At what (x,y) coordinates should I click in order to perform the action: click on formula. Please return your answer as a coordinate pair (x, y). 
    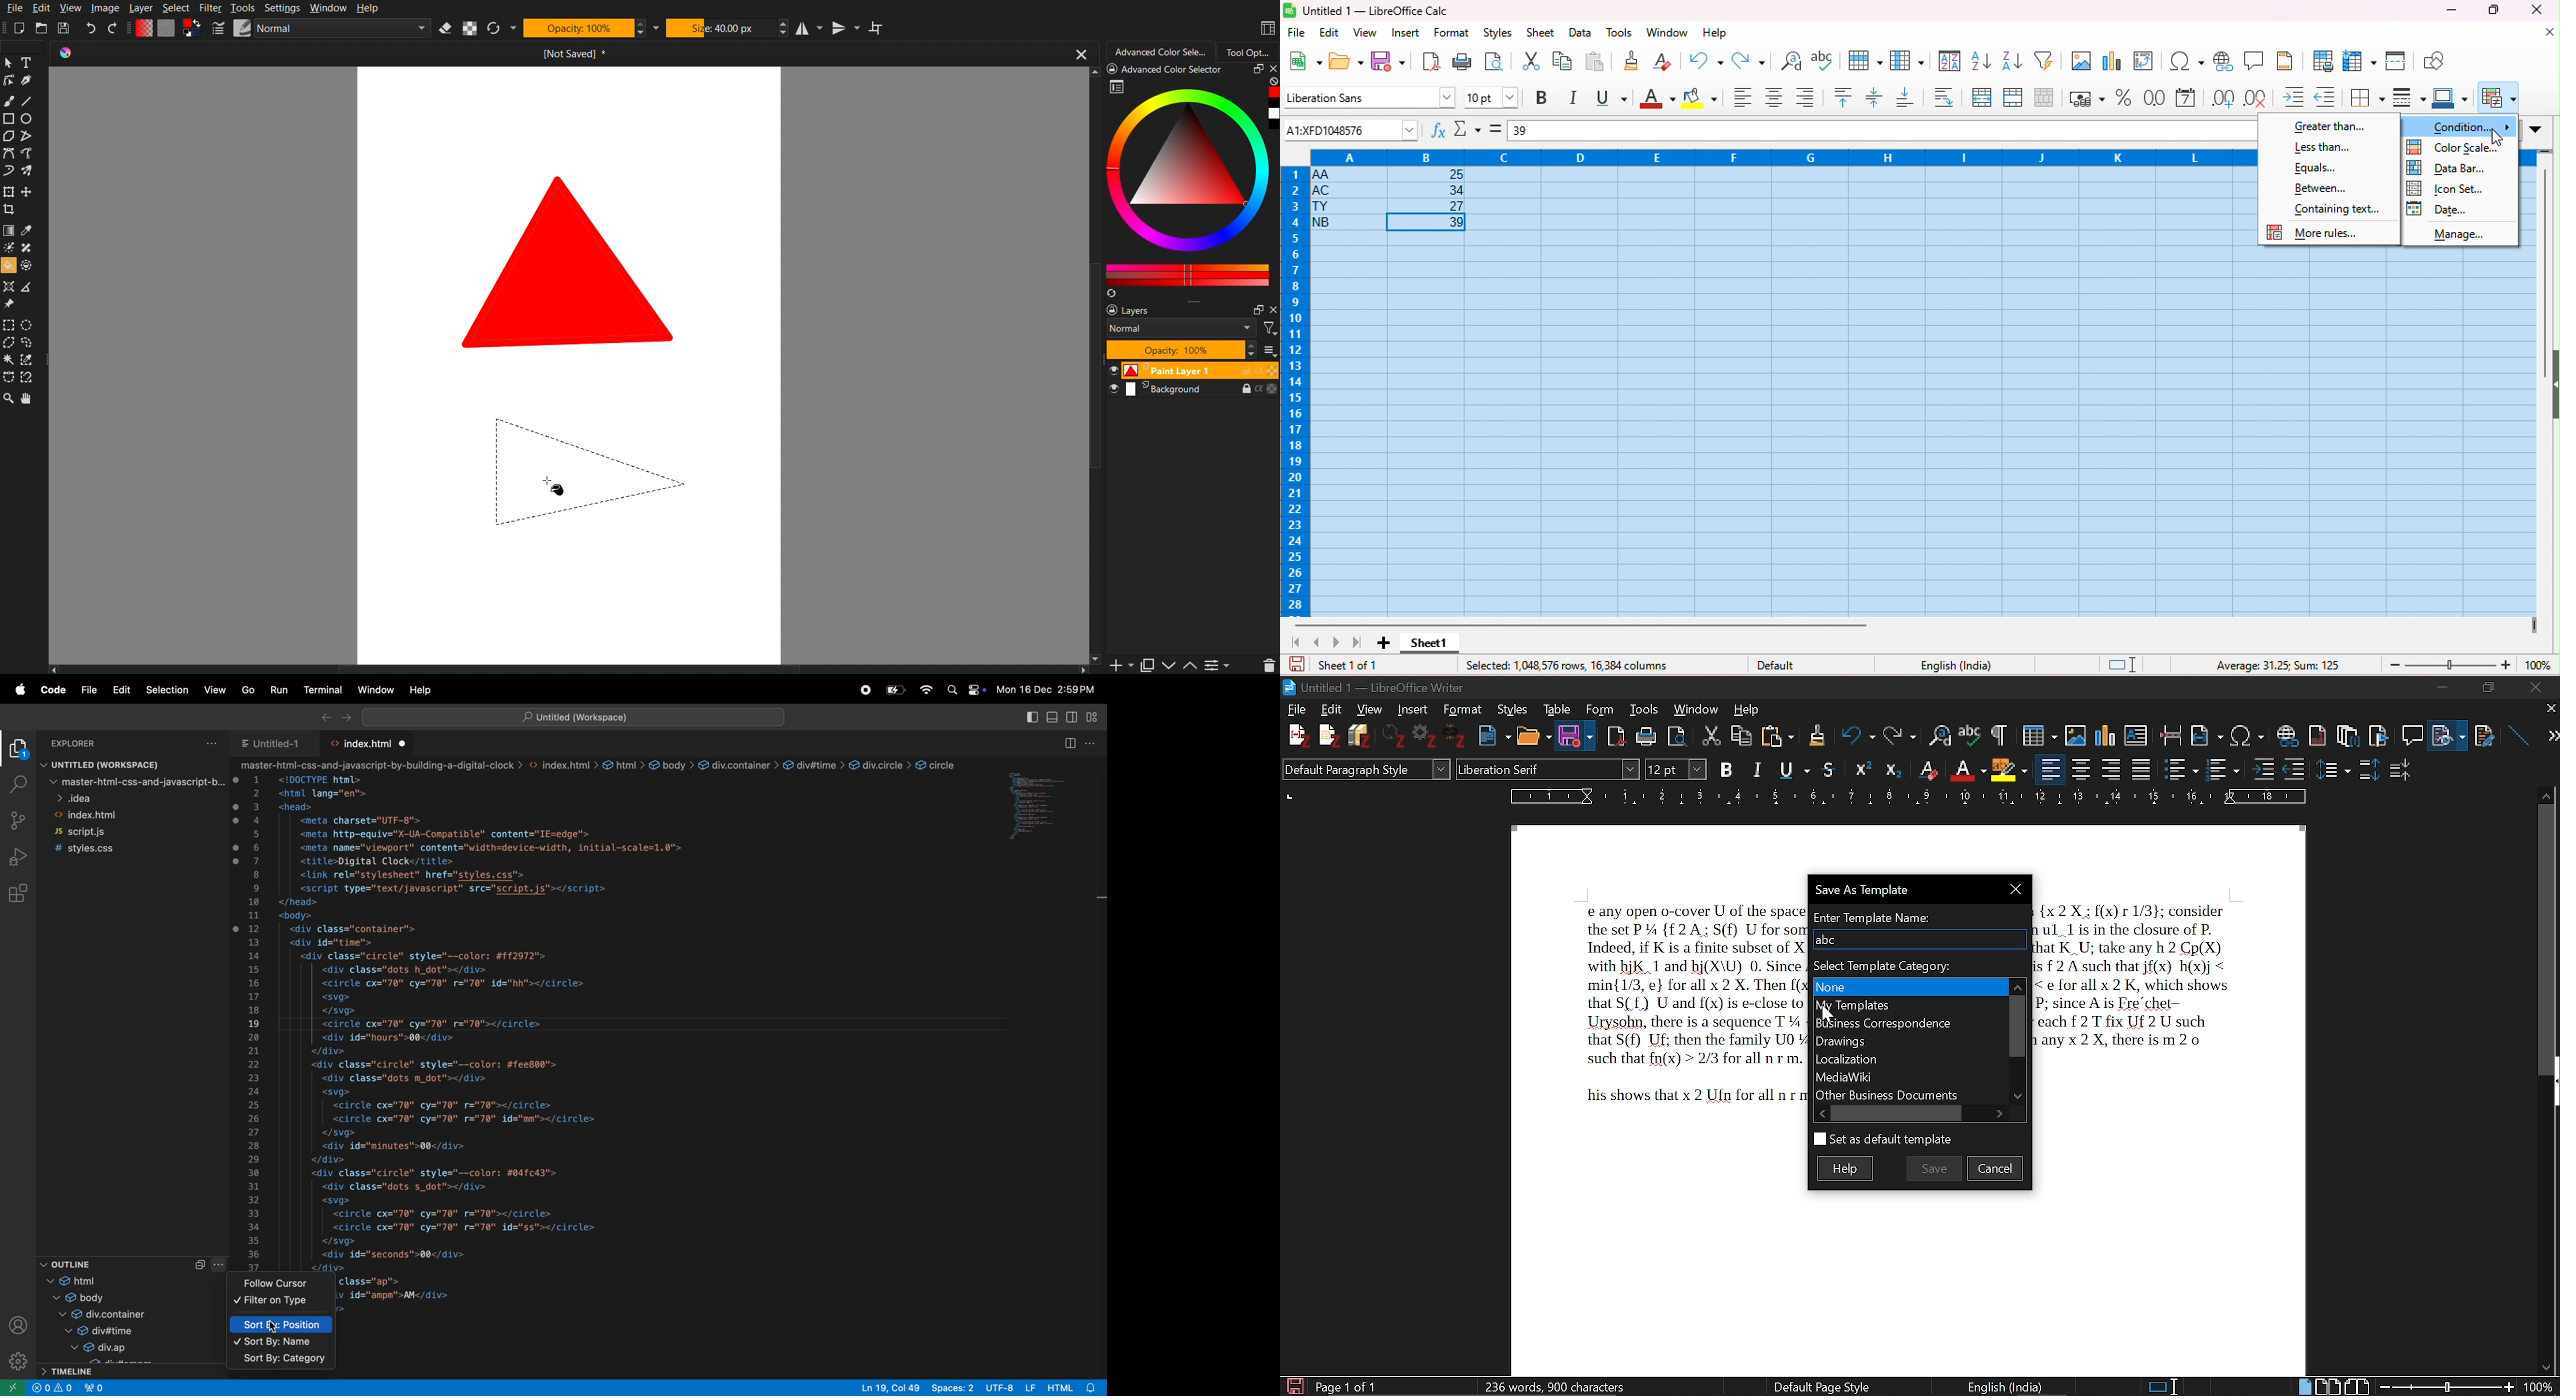
    Looking at the image, I should click on (2279, 667).